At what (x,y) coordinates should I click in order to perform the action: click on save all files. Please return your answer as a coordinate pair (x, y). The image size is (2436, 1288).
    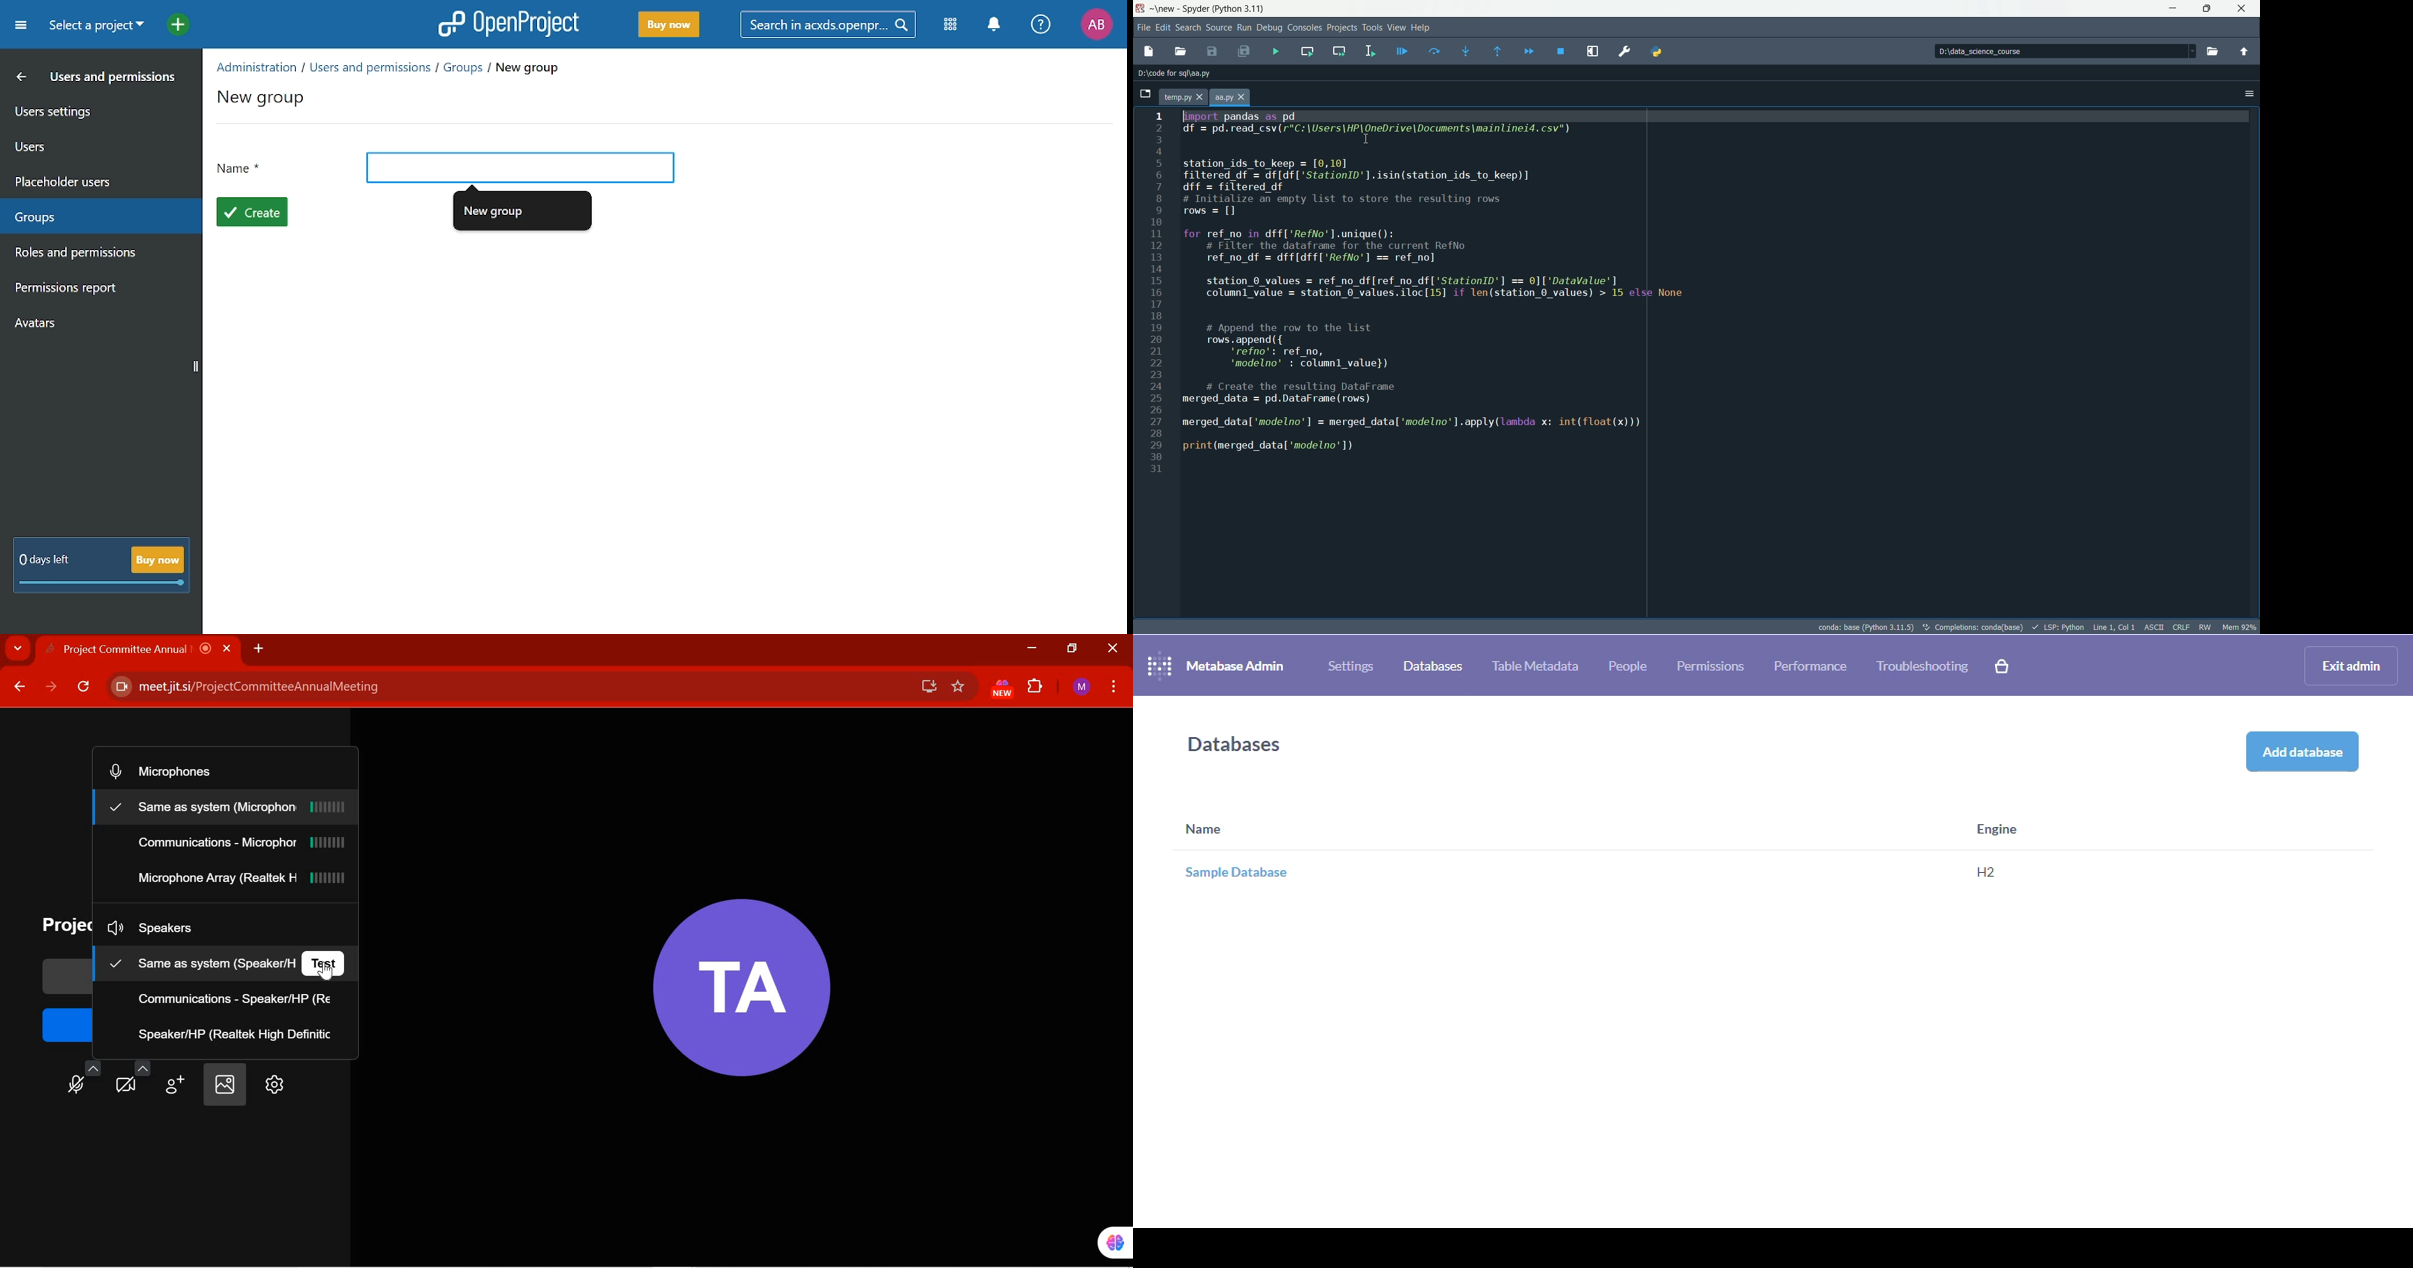
    Looking at the image, I should click on (1246, 49).